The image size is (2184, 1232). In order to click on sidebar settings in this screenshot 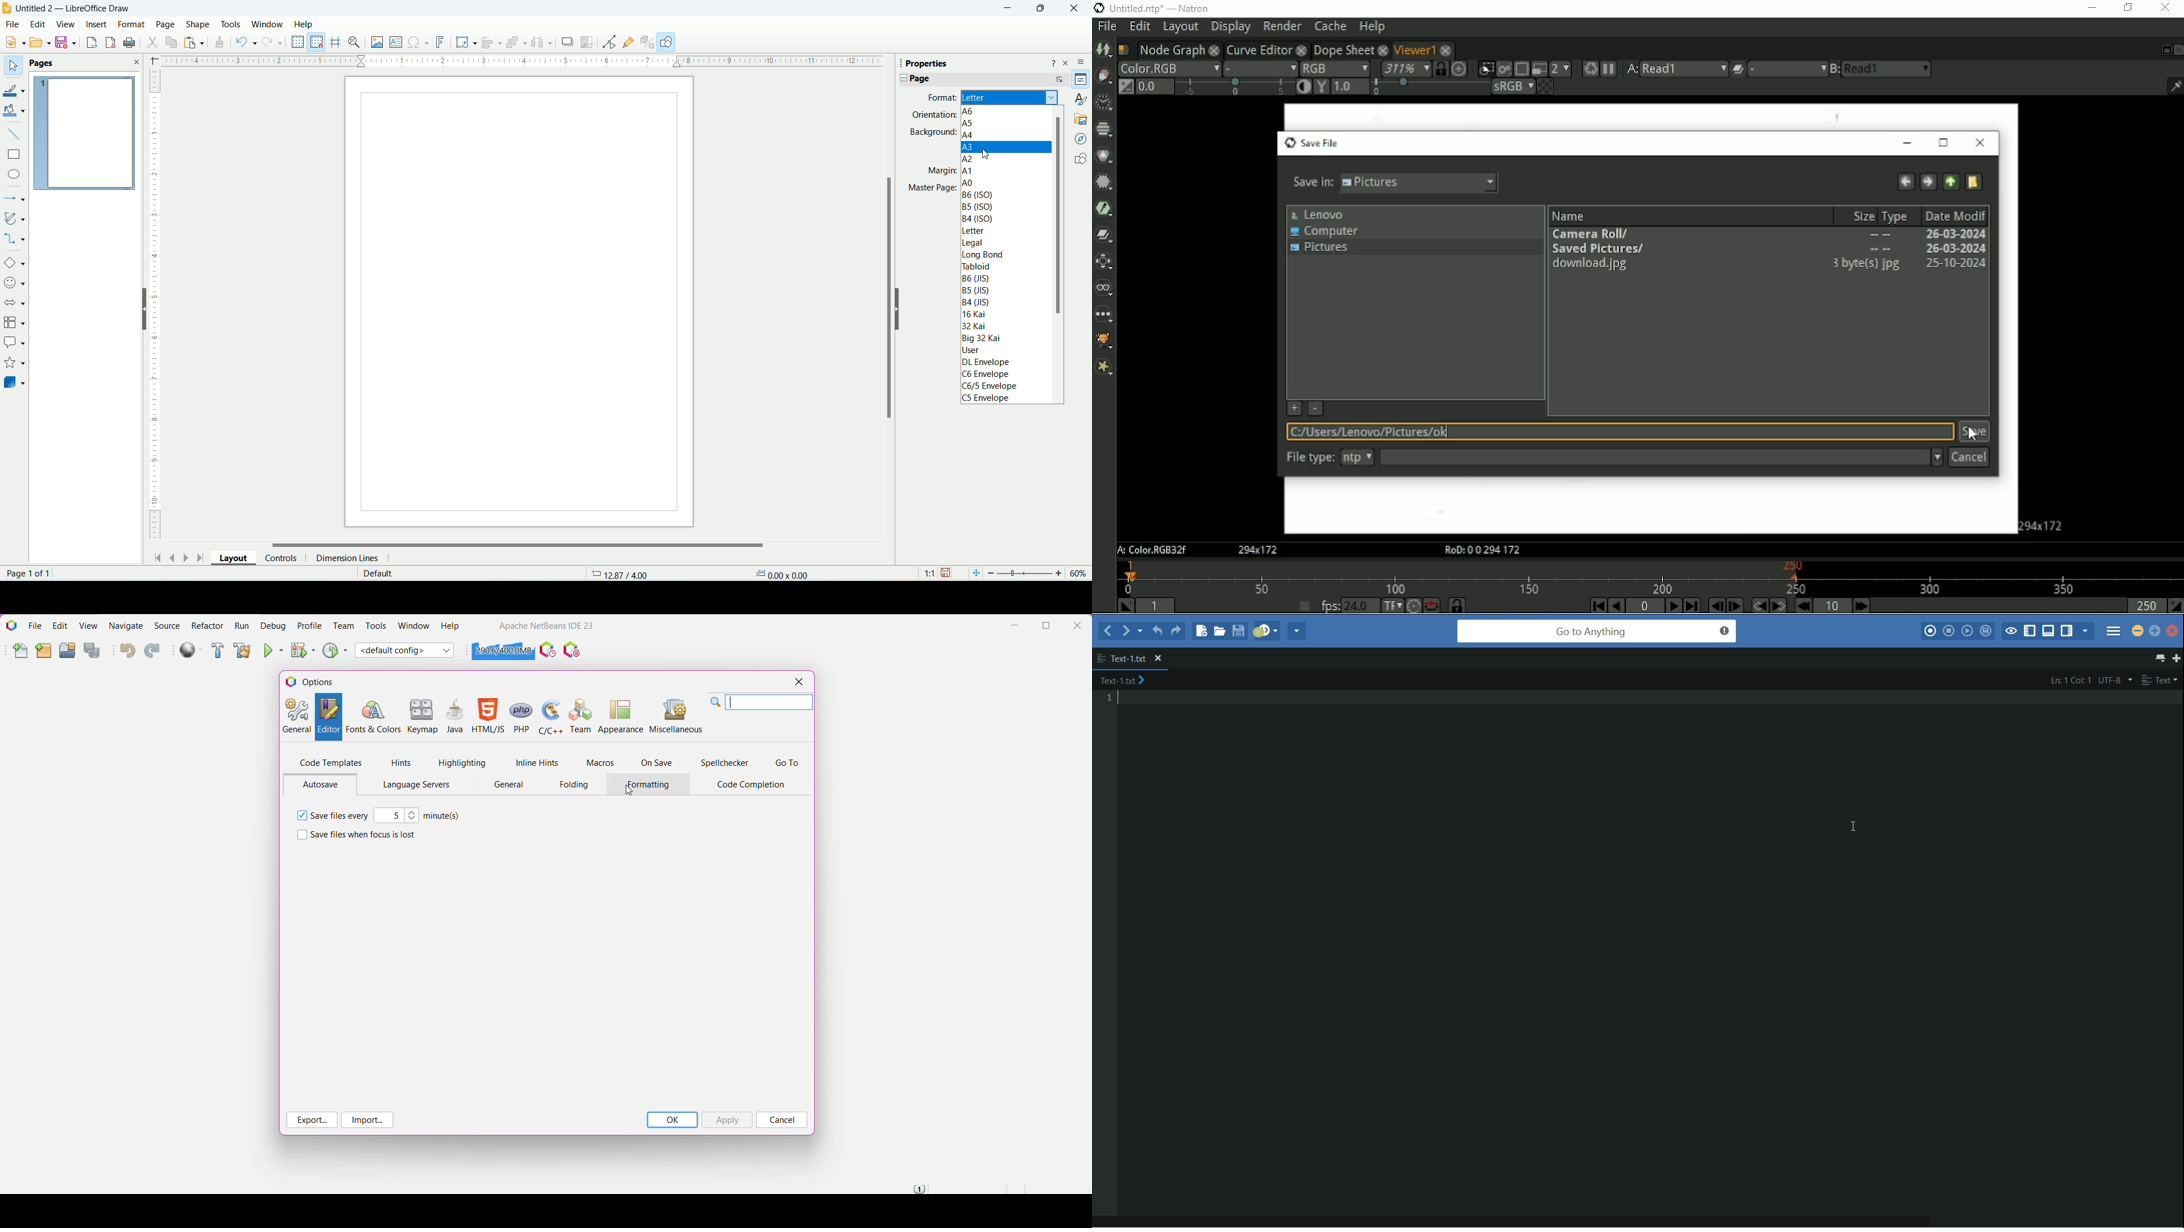, I will do `click(1081, 64)`.